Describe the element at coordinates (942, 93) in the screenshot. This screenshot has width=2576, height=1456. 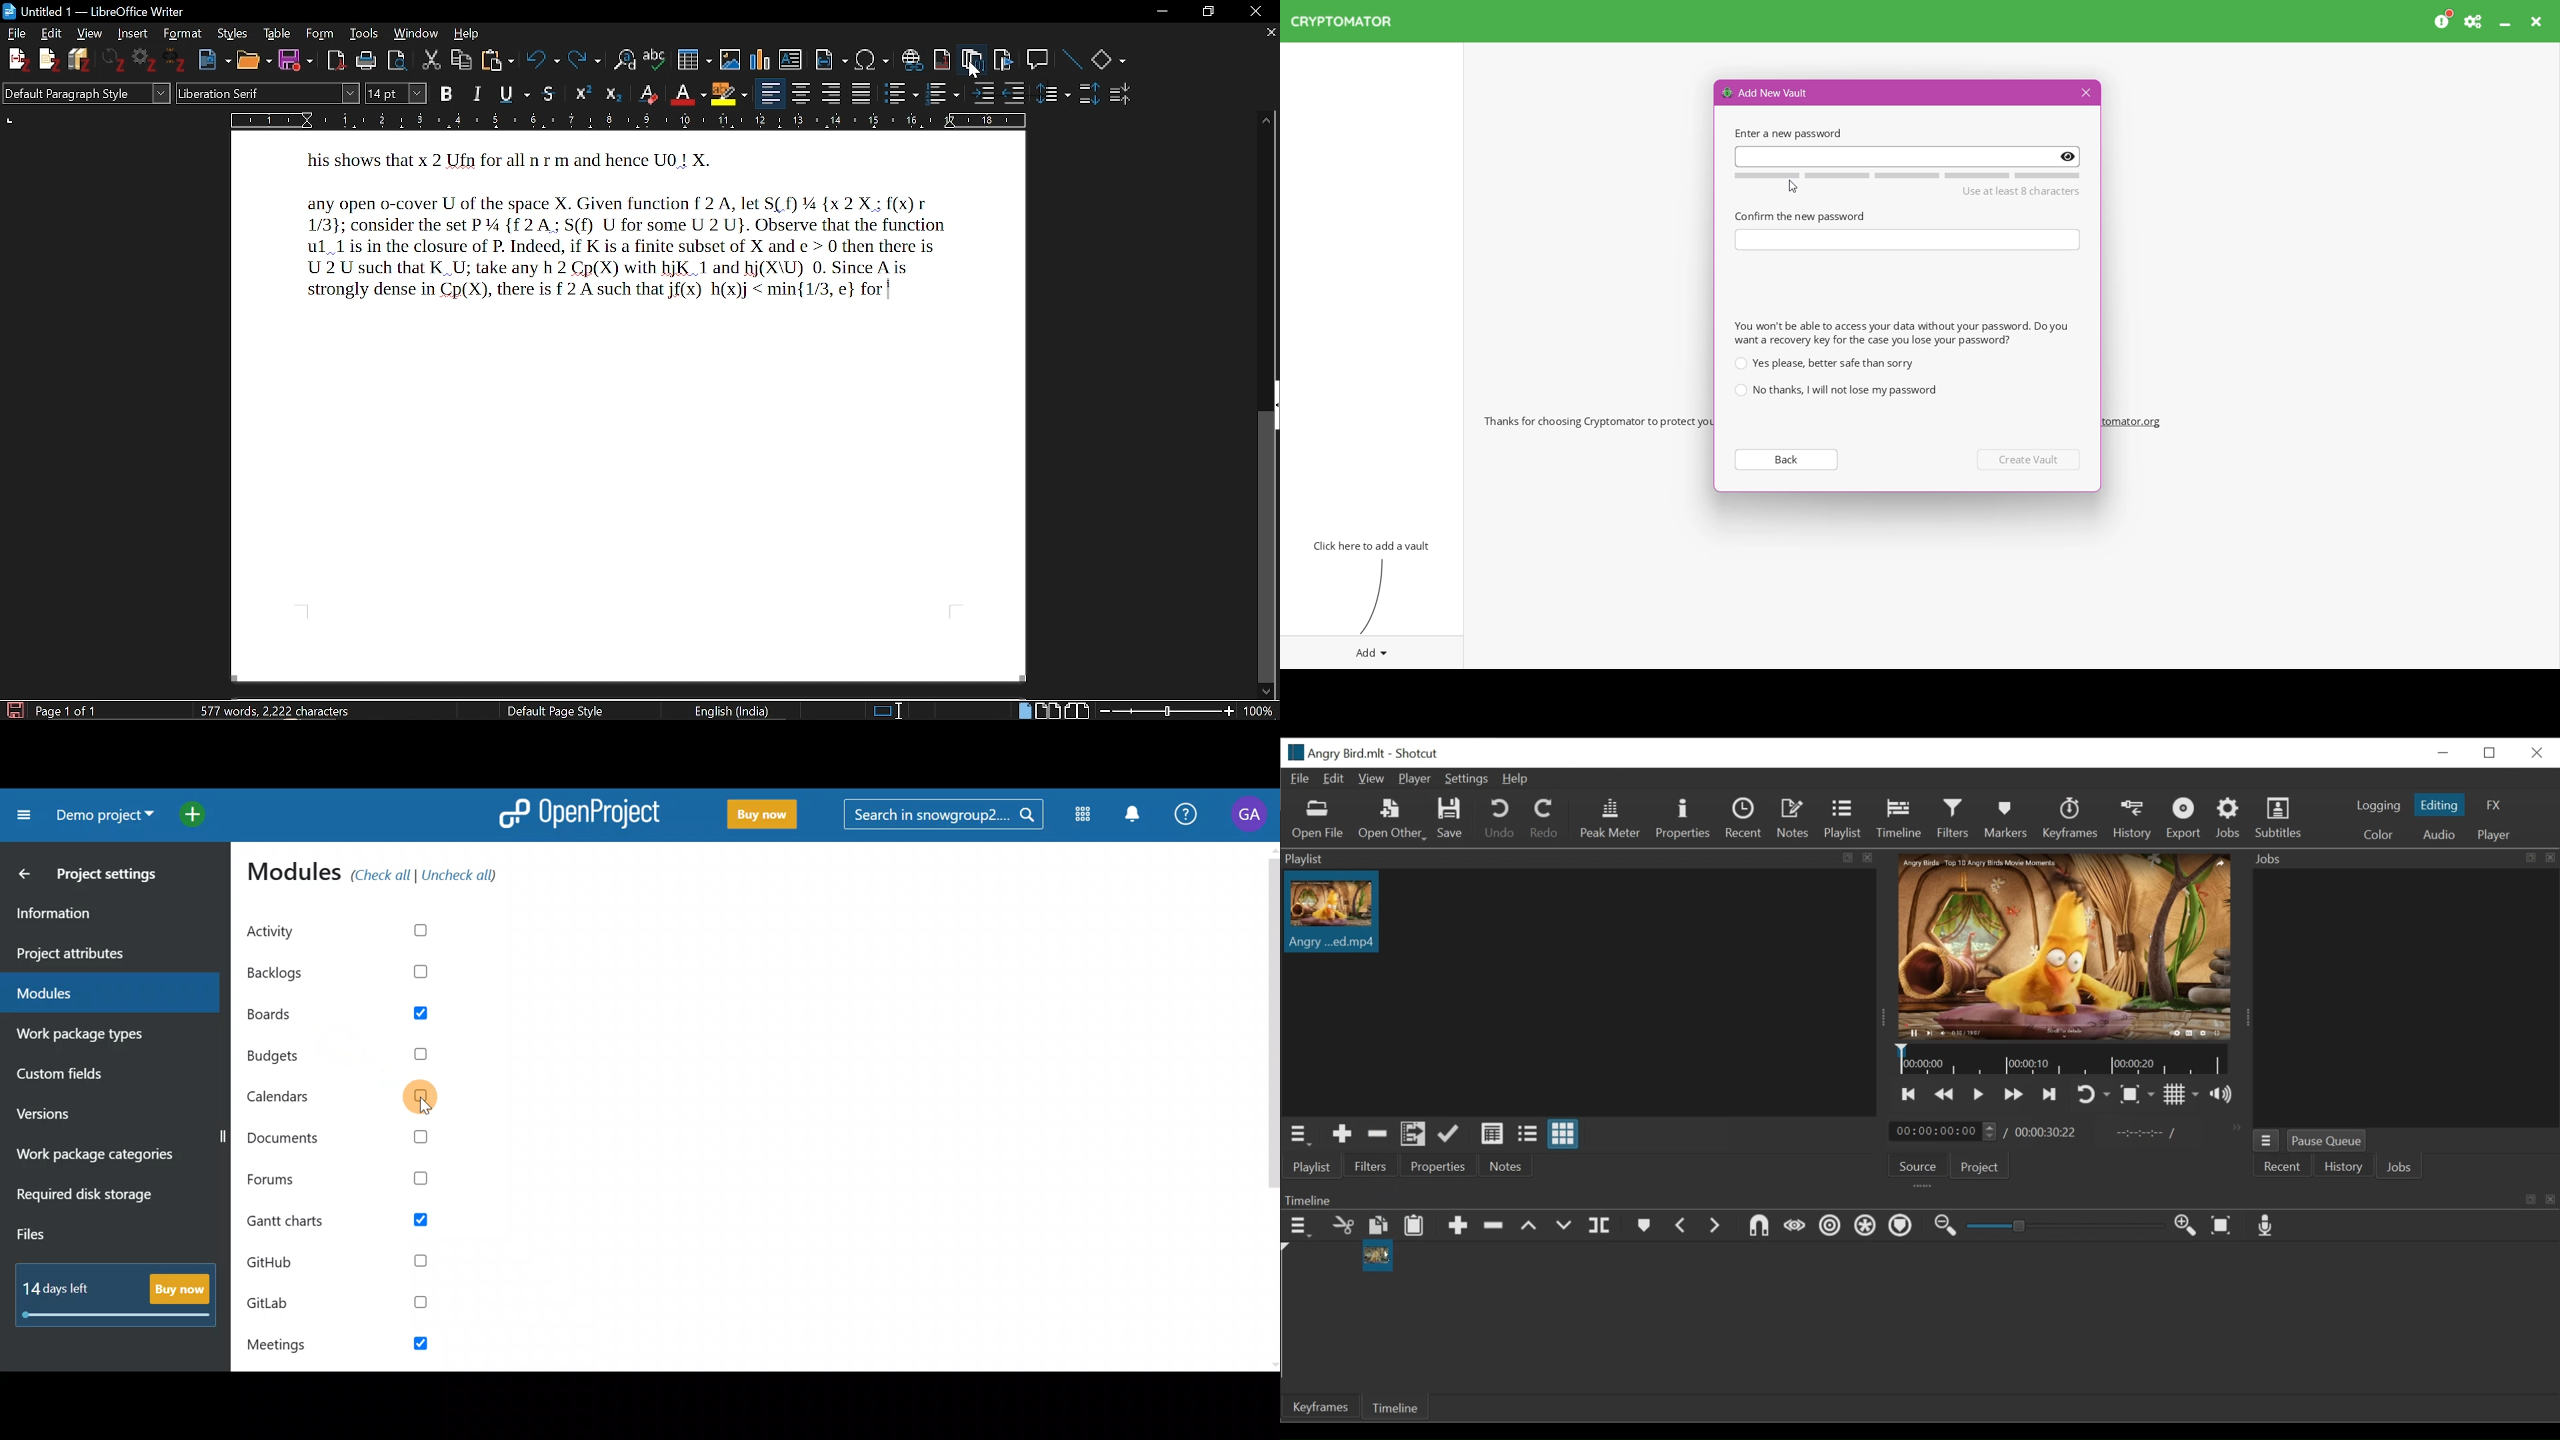
I see `Toggle unordered list` at that location.